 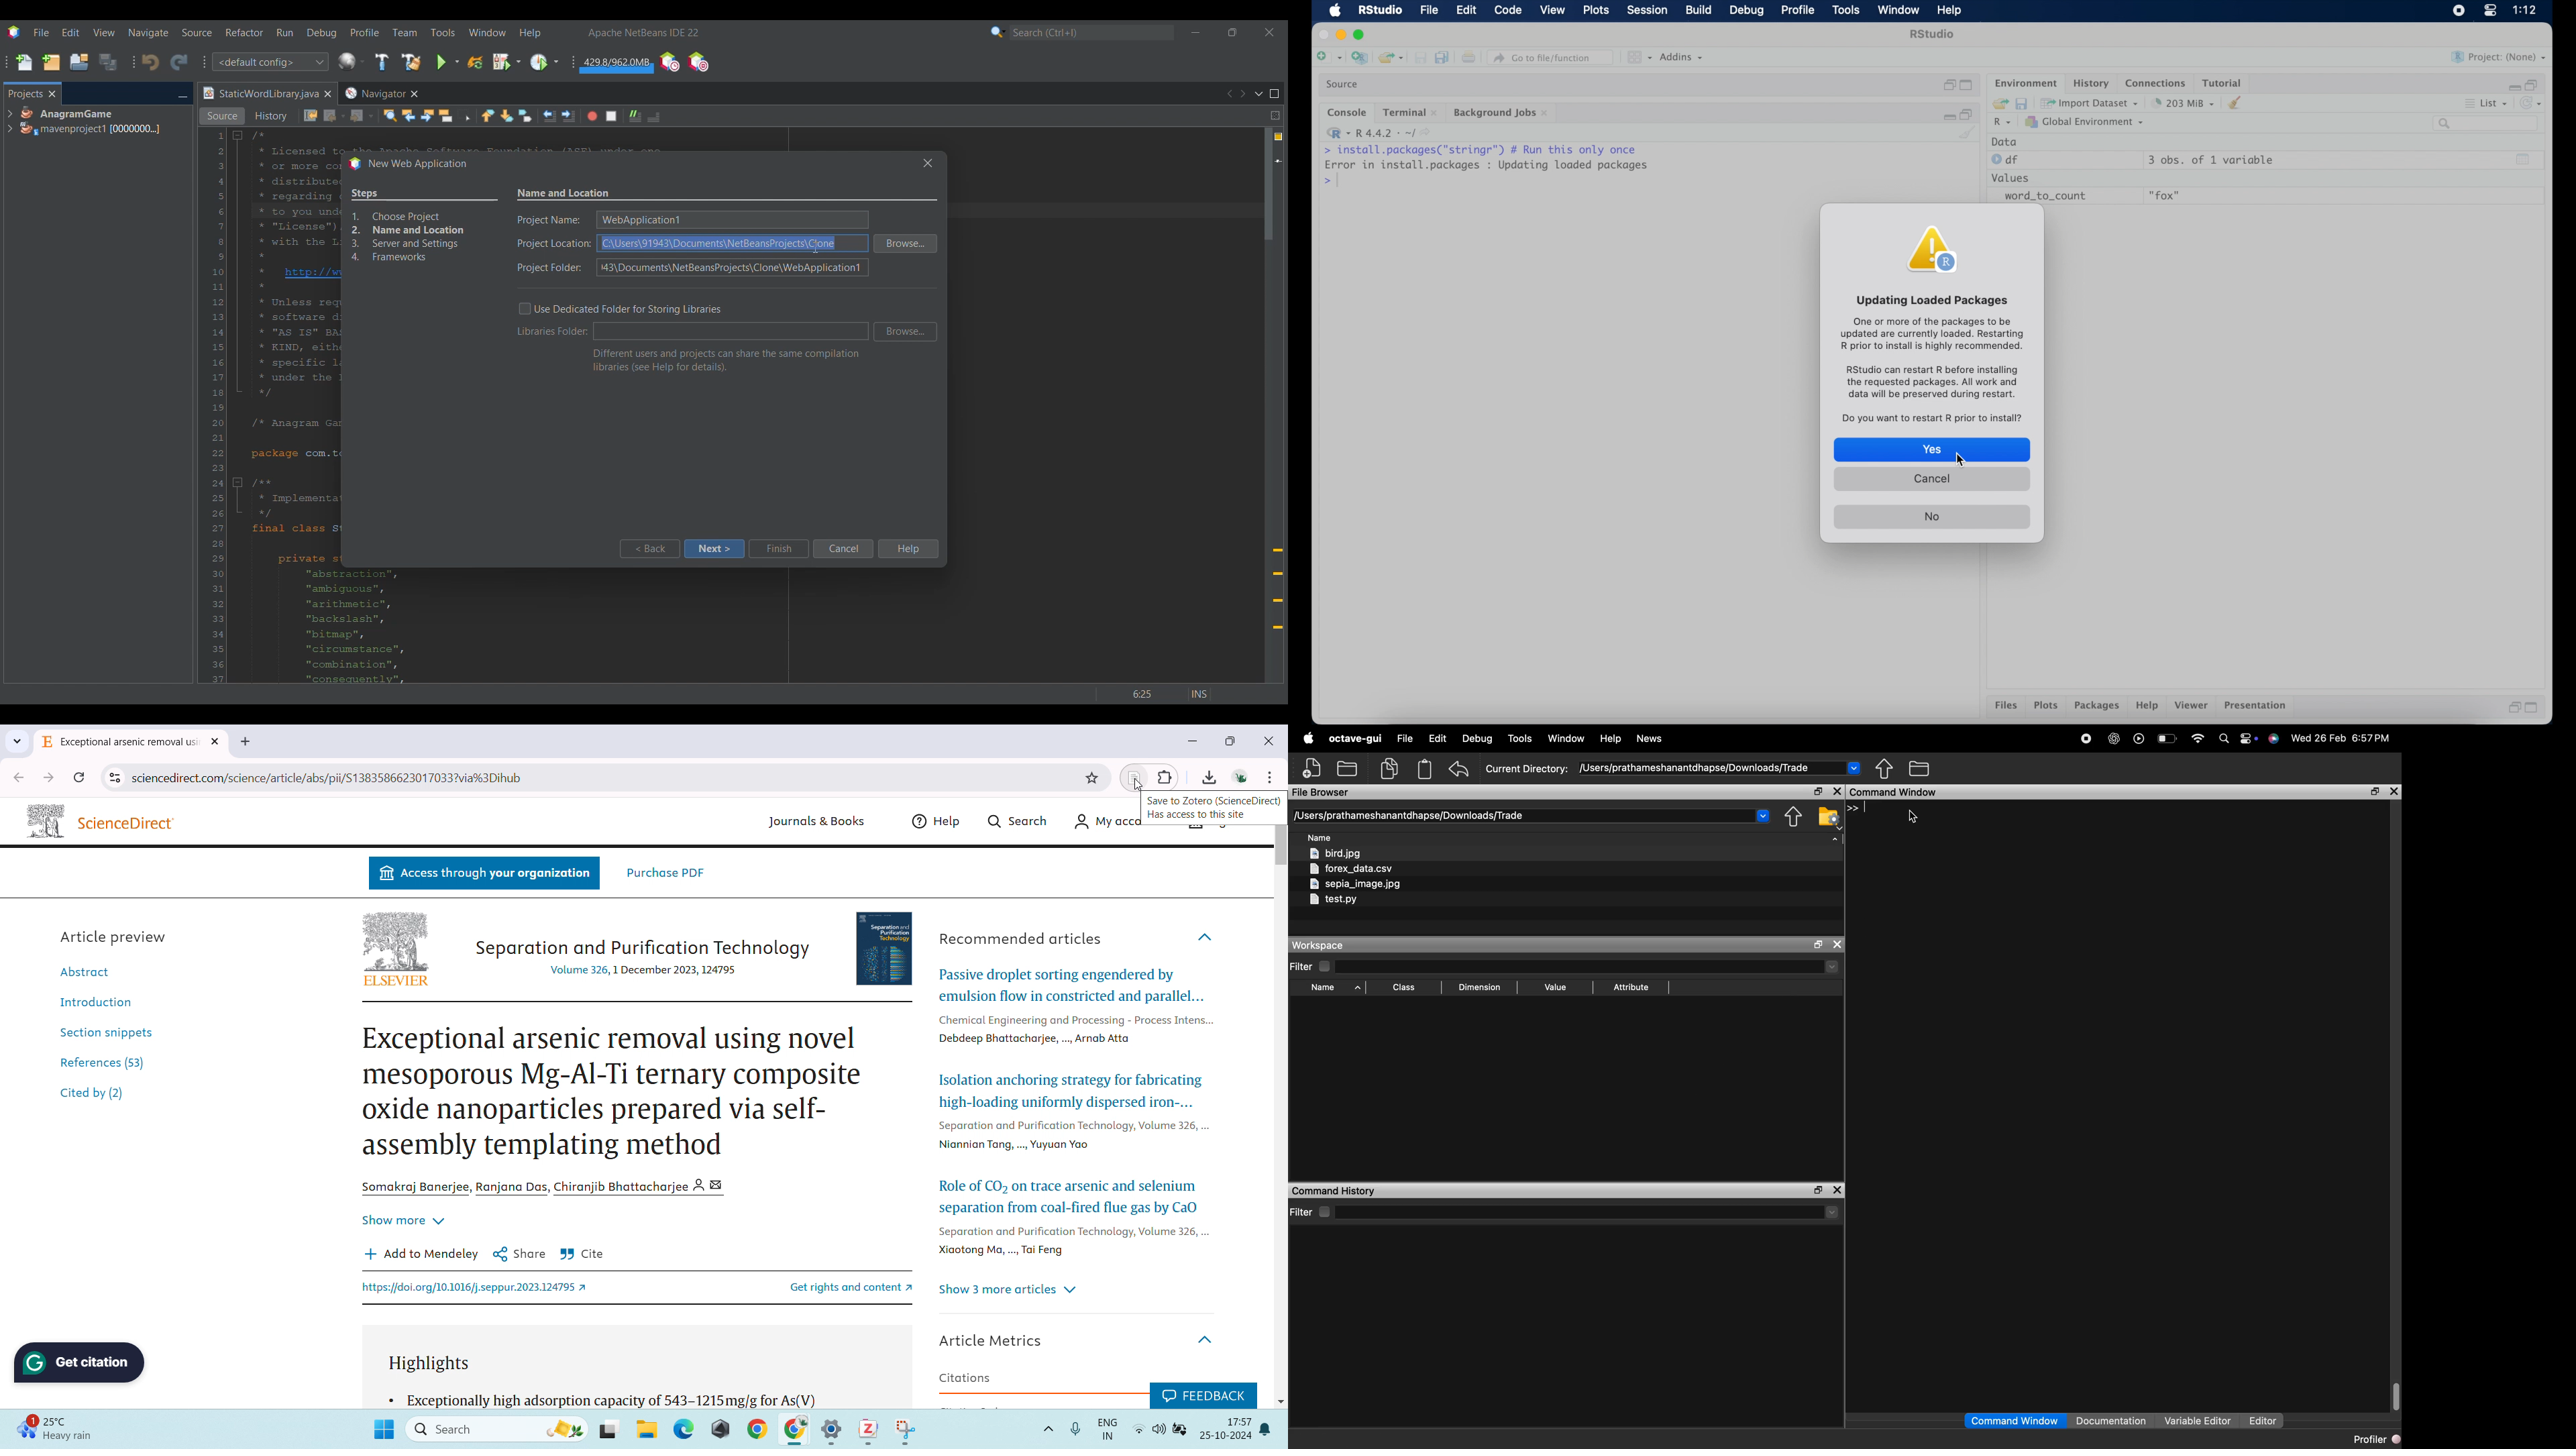 What do you see at coordinates (1162, 690) in the screenshot?
I see `` at bounding box center [1162, 690].